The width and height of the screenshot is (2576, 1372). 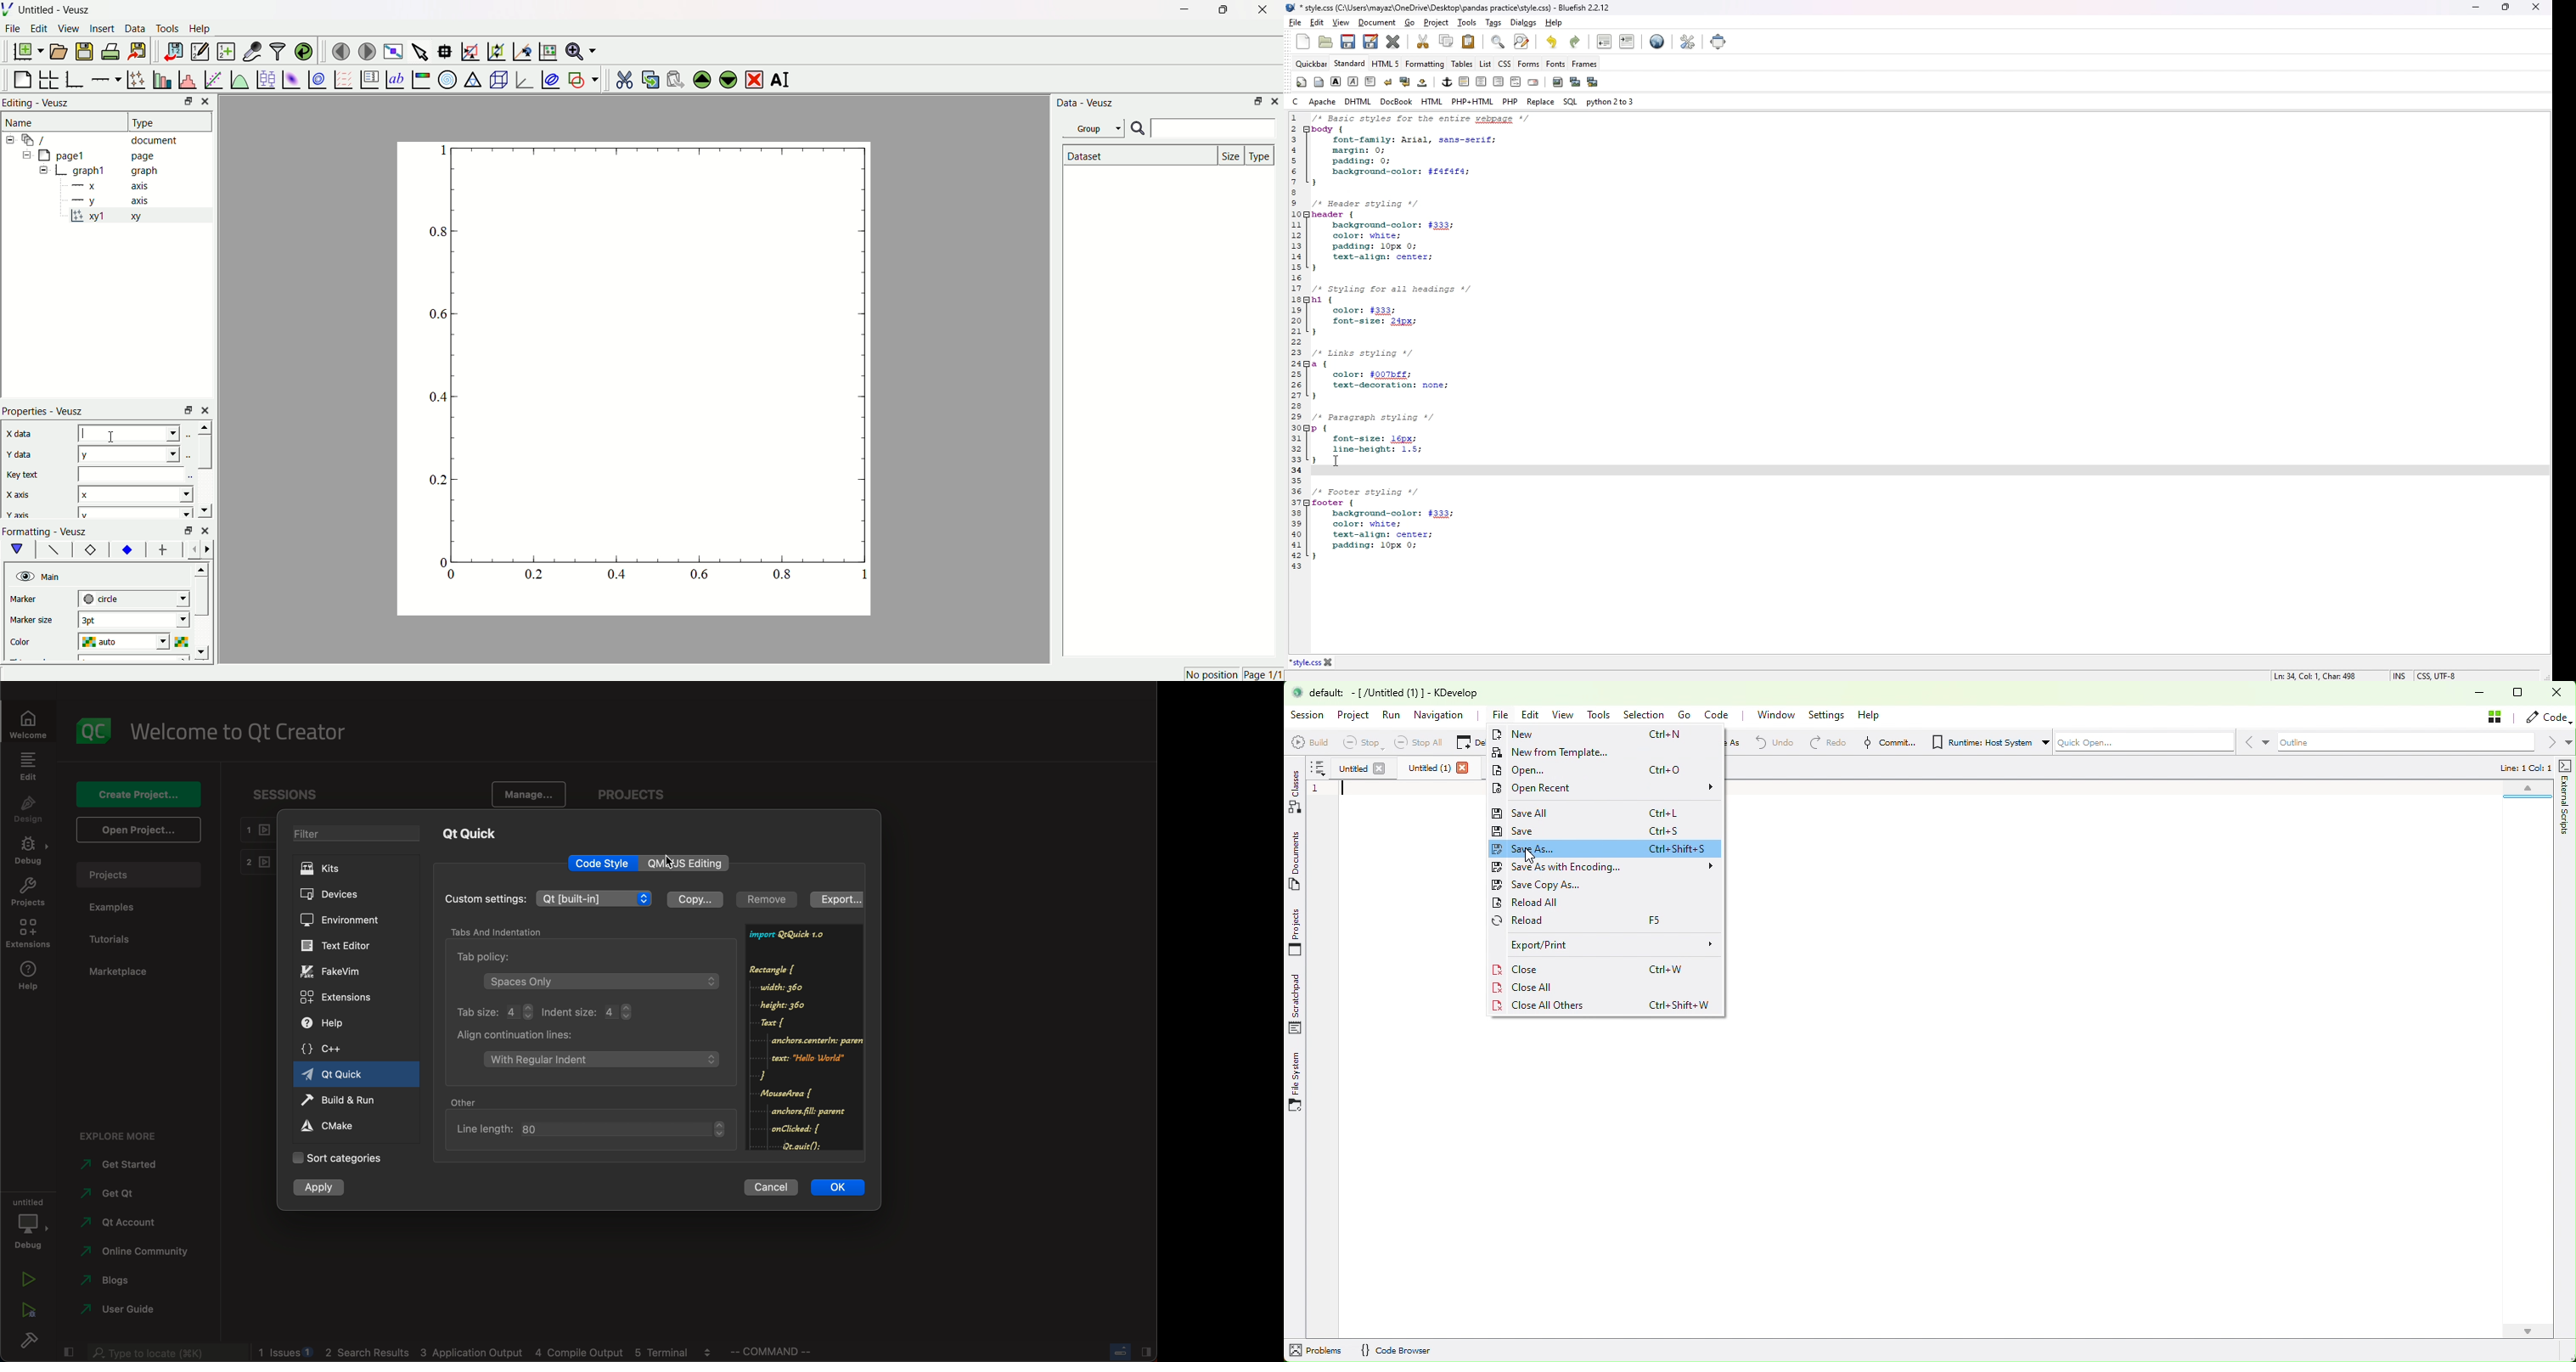 What do you see at coordinates (1436, 22) in the screenshot?
I see `project` at bounding box center [1436, 22].